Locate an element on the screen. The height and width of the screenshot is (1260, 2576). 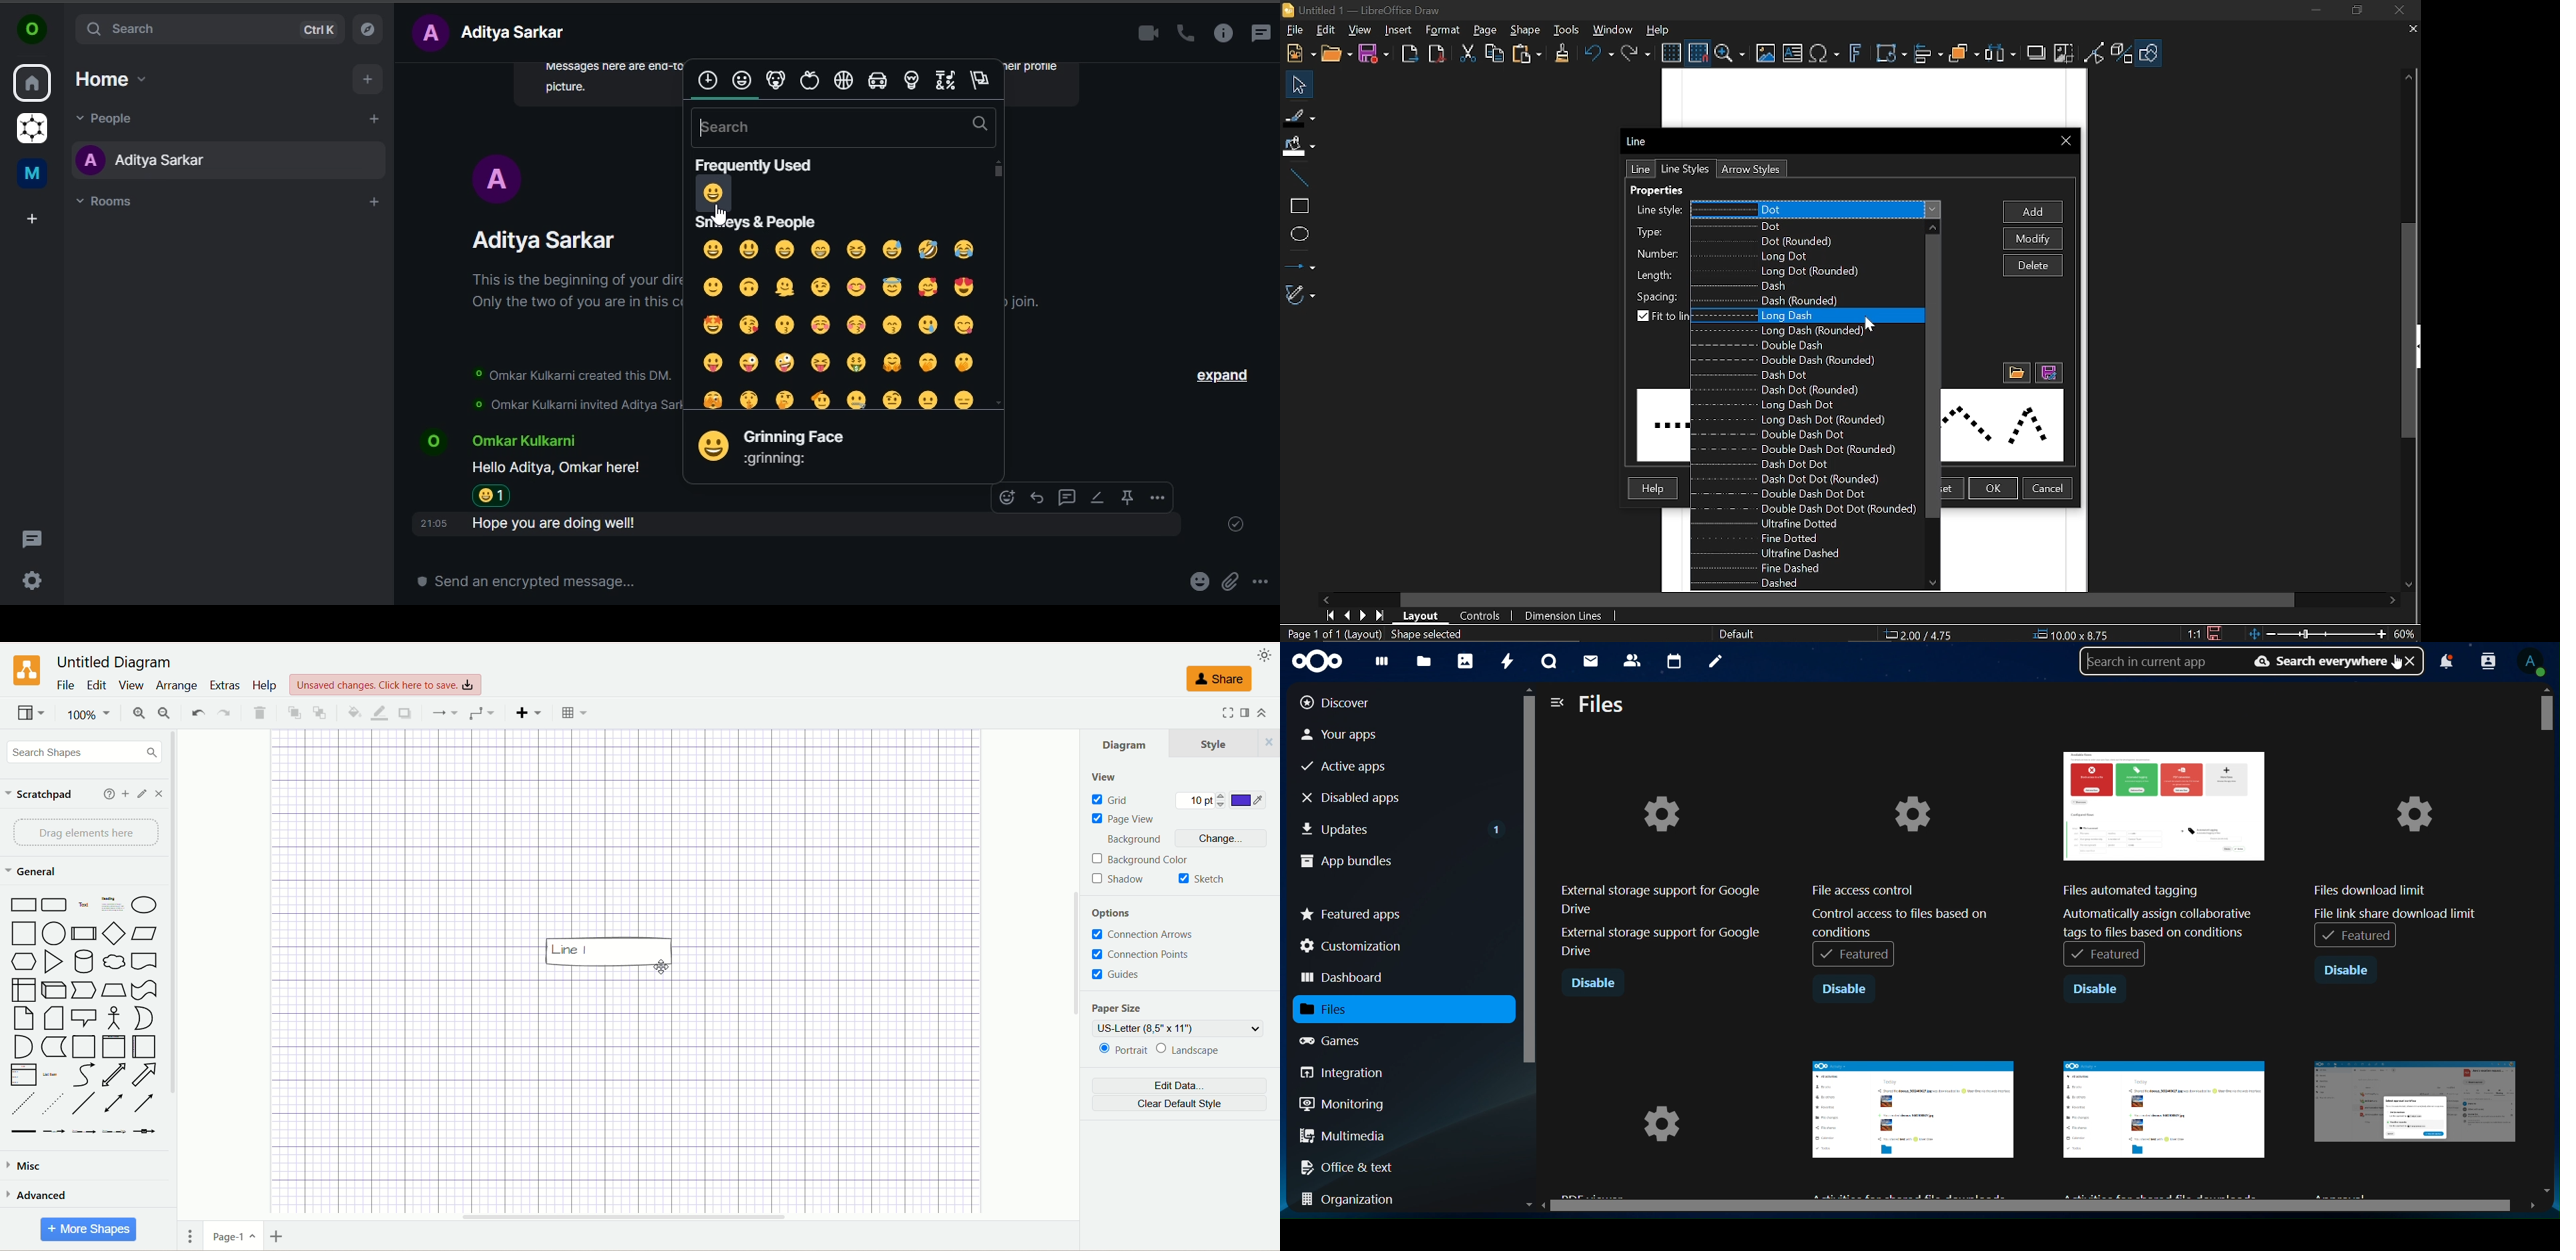
smileys and people is located at coordinates (743, 79).